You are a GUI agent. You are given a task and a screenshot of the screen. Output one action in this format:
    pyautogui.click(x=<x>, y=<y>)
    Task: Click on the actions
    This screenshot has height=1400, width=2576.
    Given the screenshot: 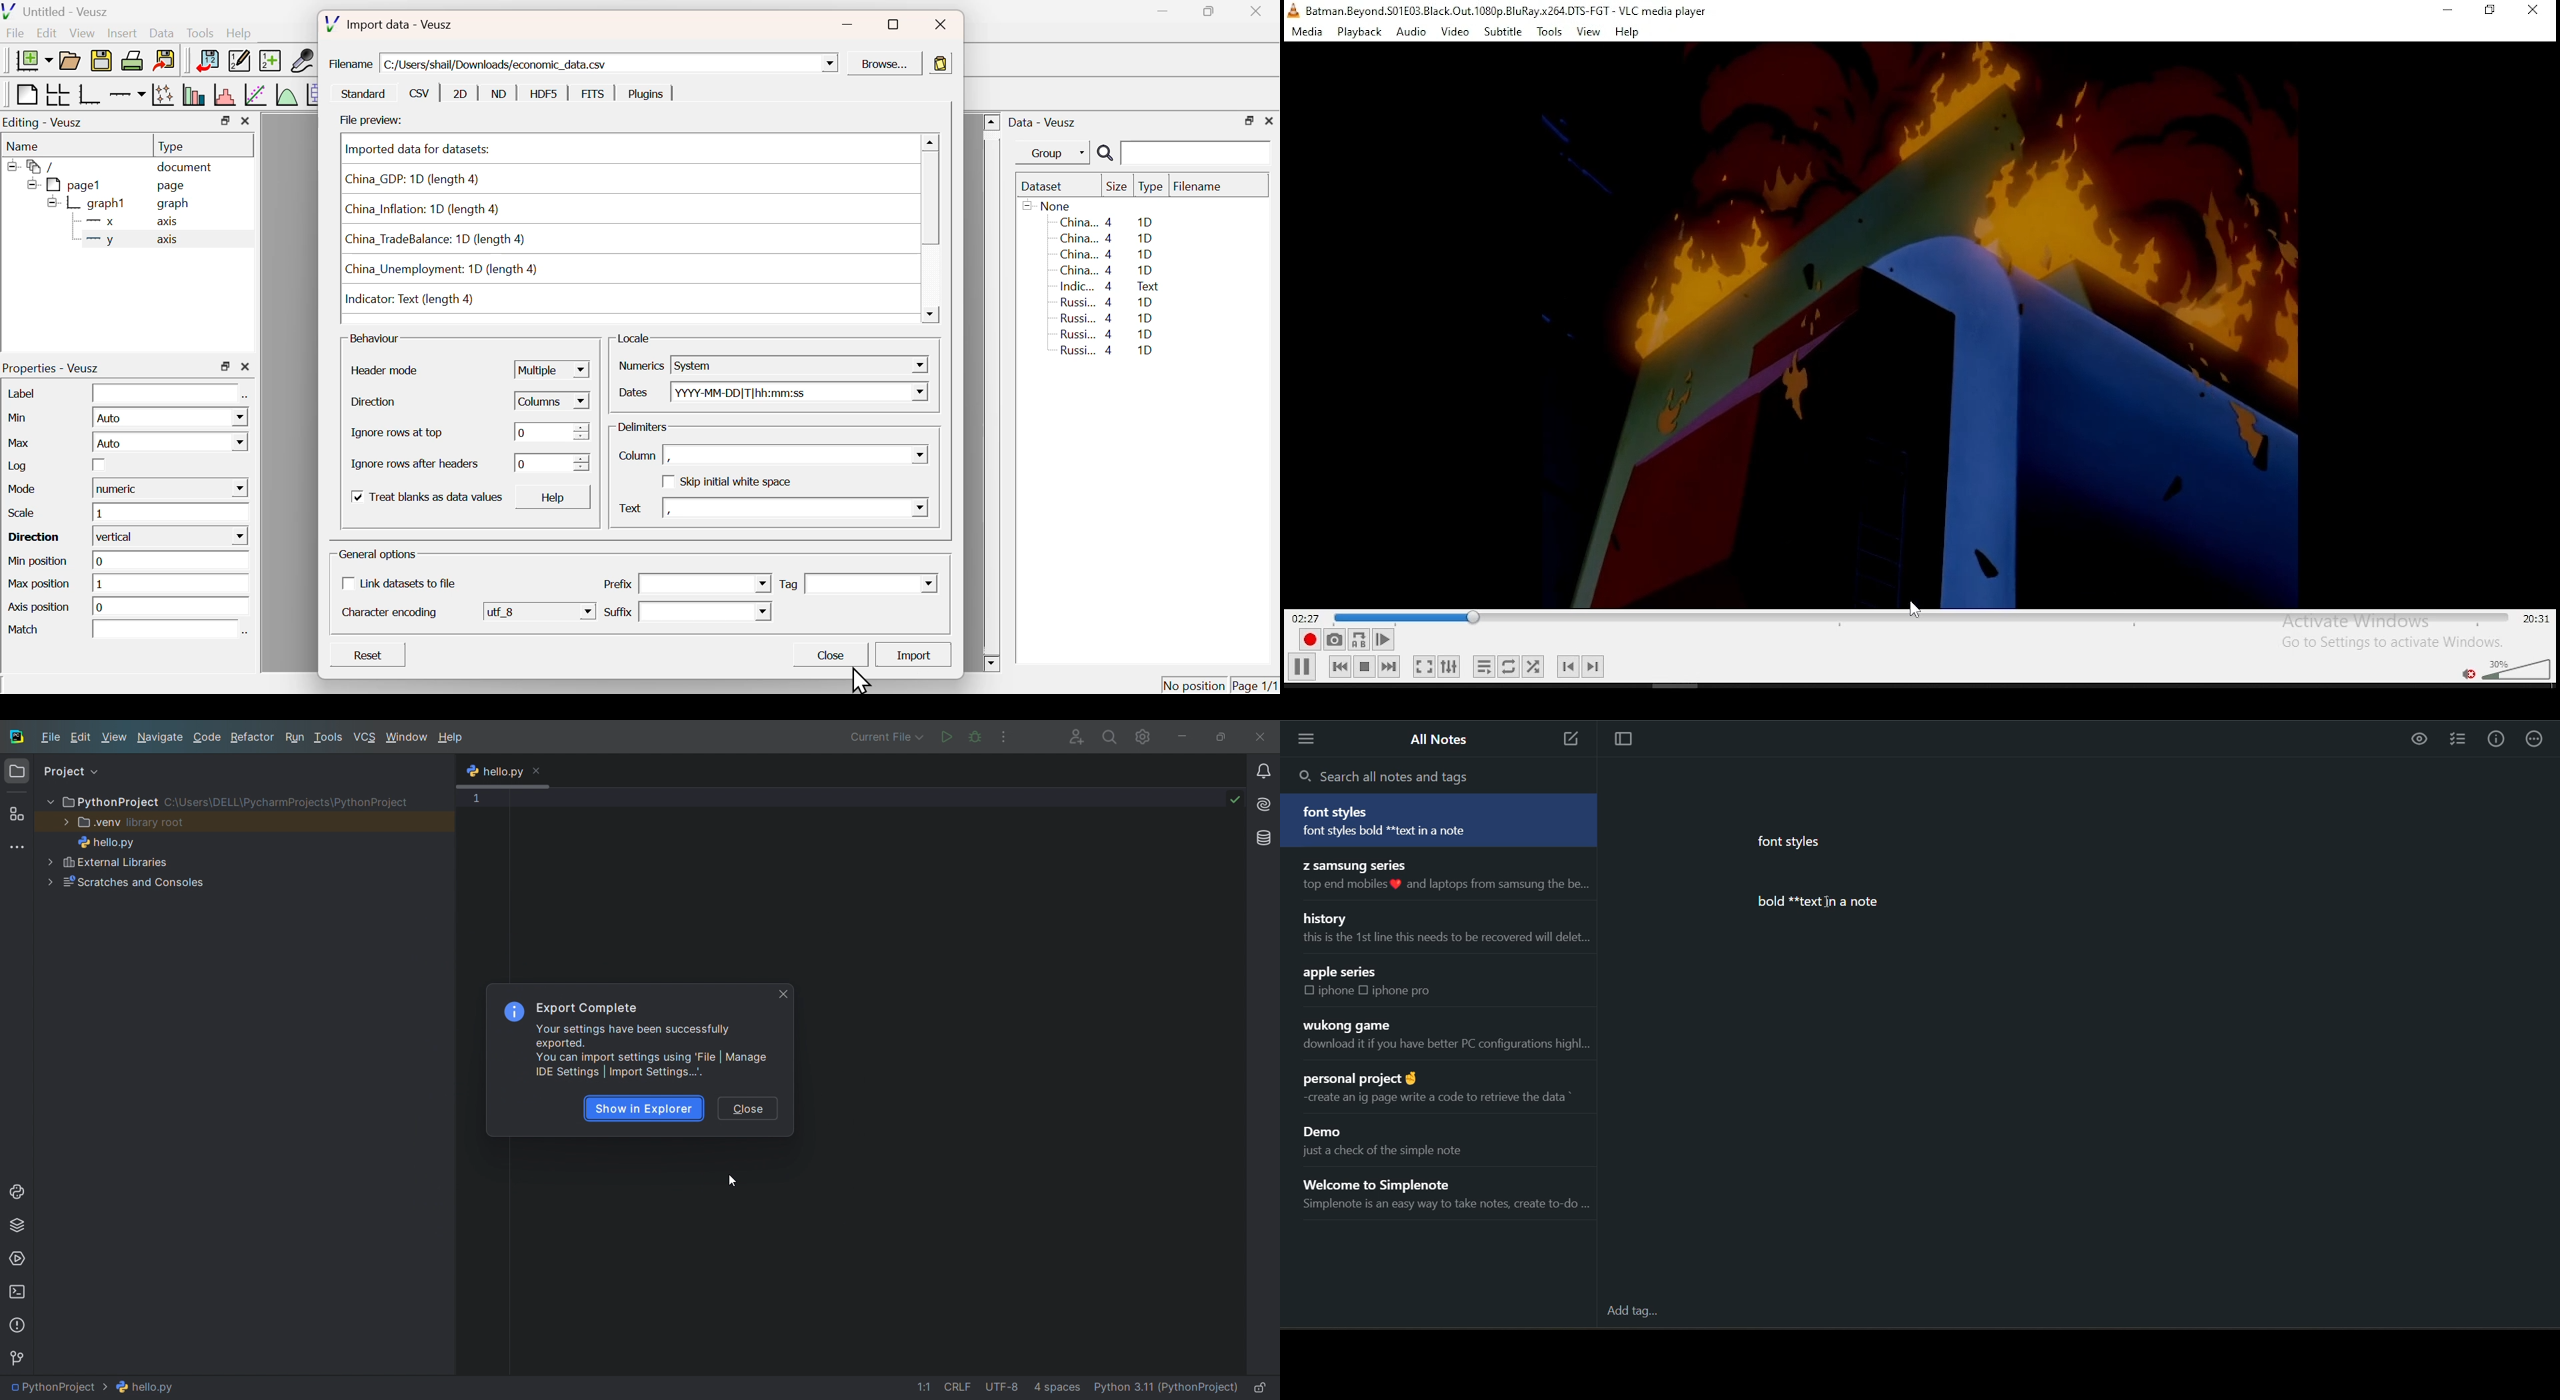 What is the action you would take?
    pyautogui.click(x=2535, y=741)
    